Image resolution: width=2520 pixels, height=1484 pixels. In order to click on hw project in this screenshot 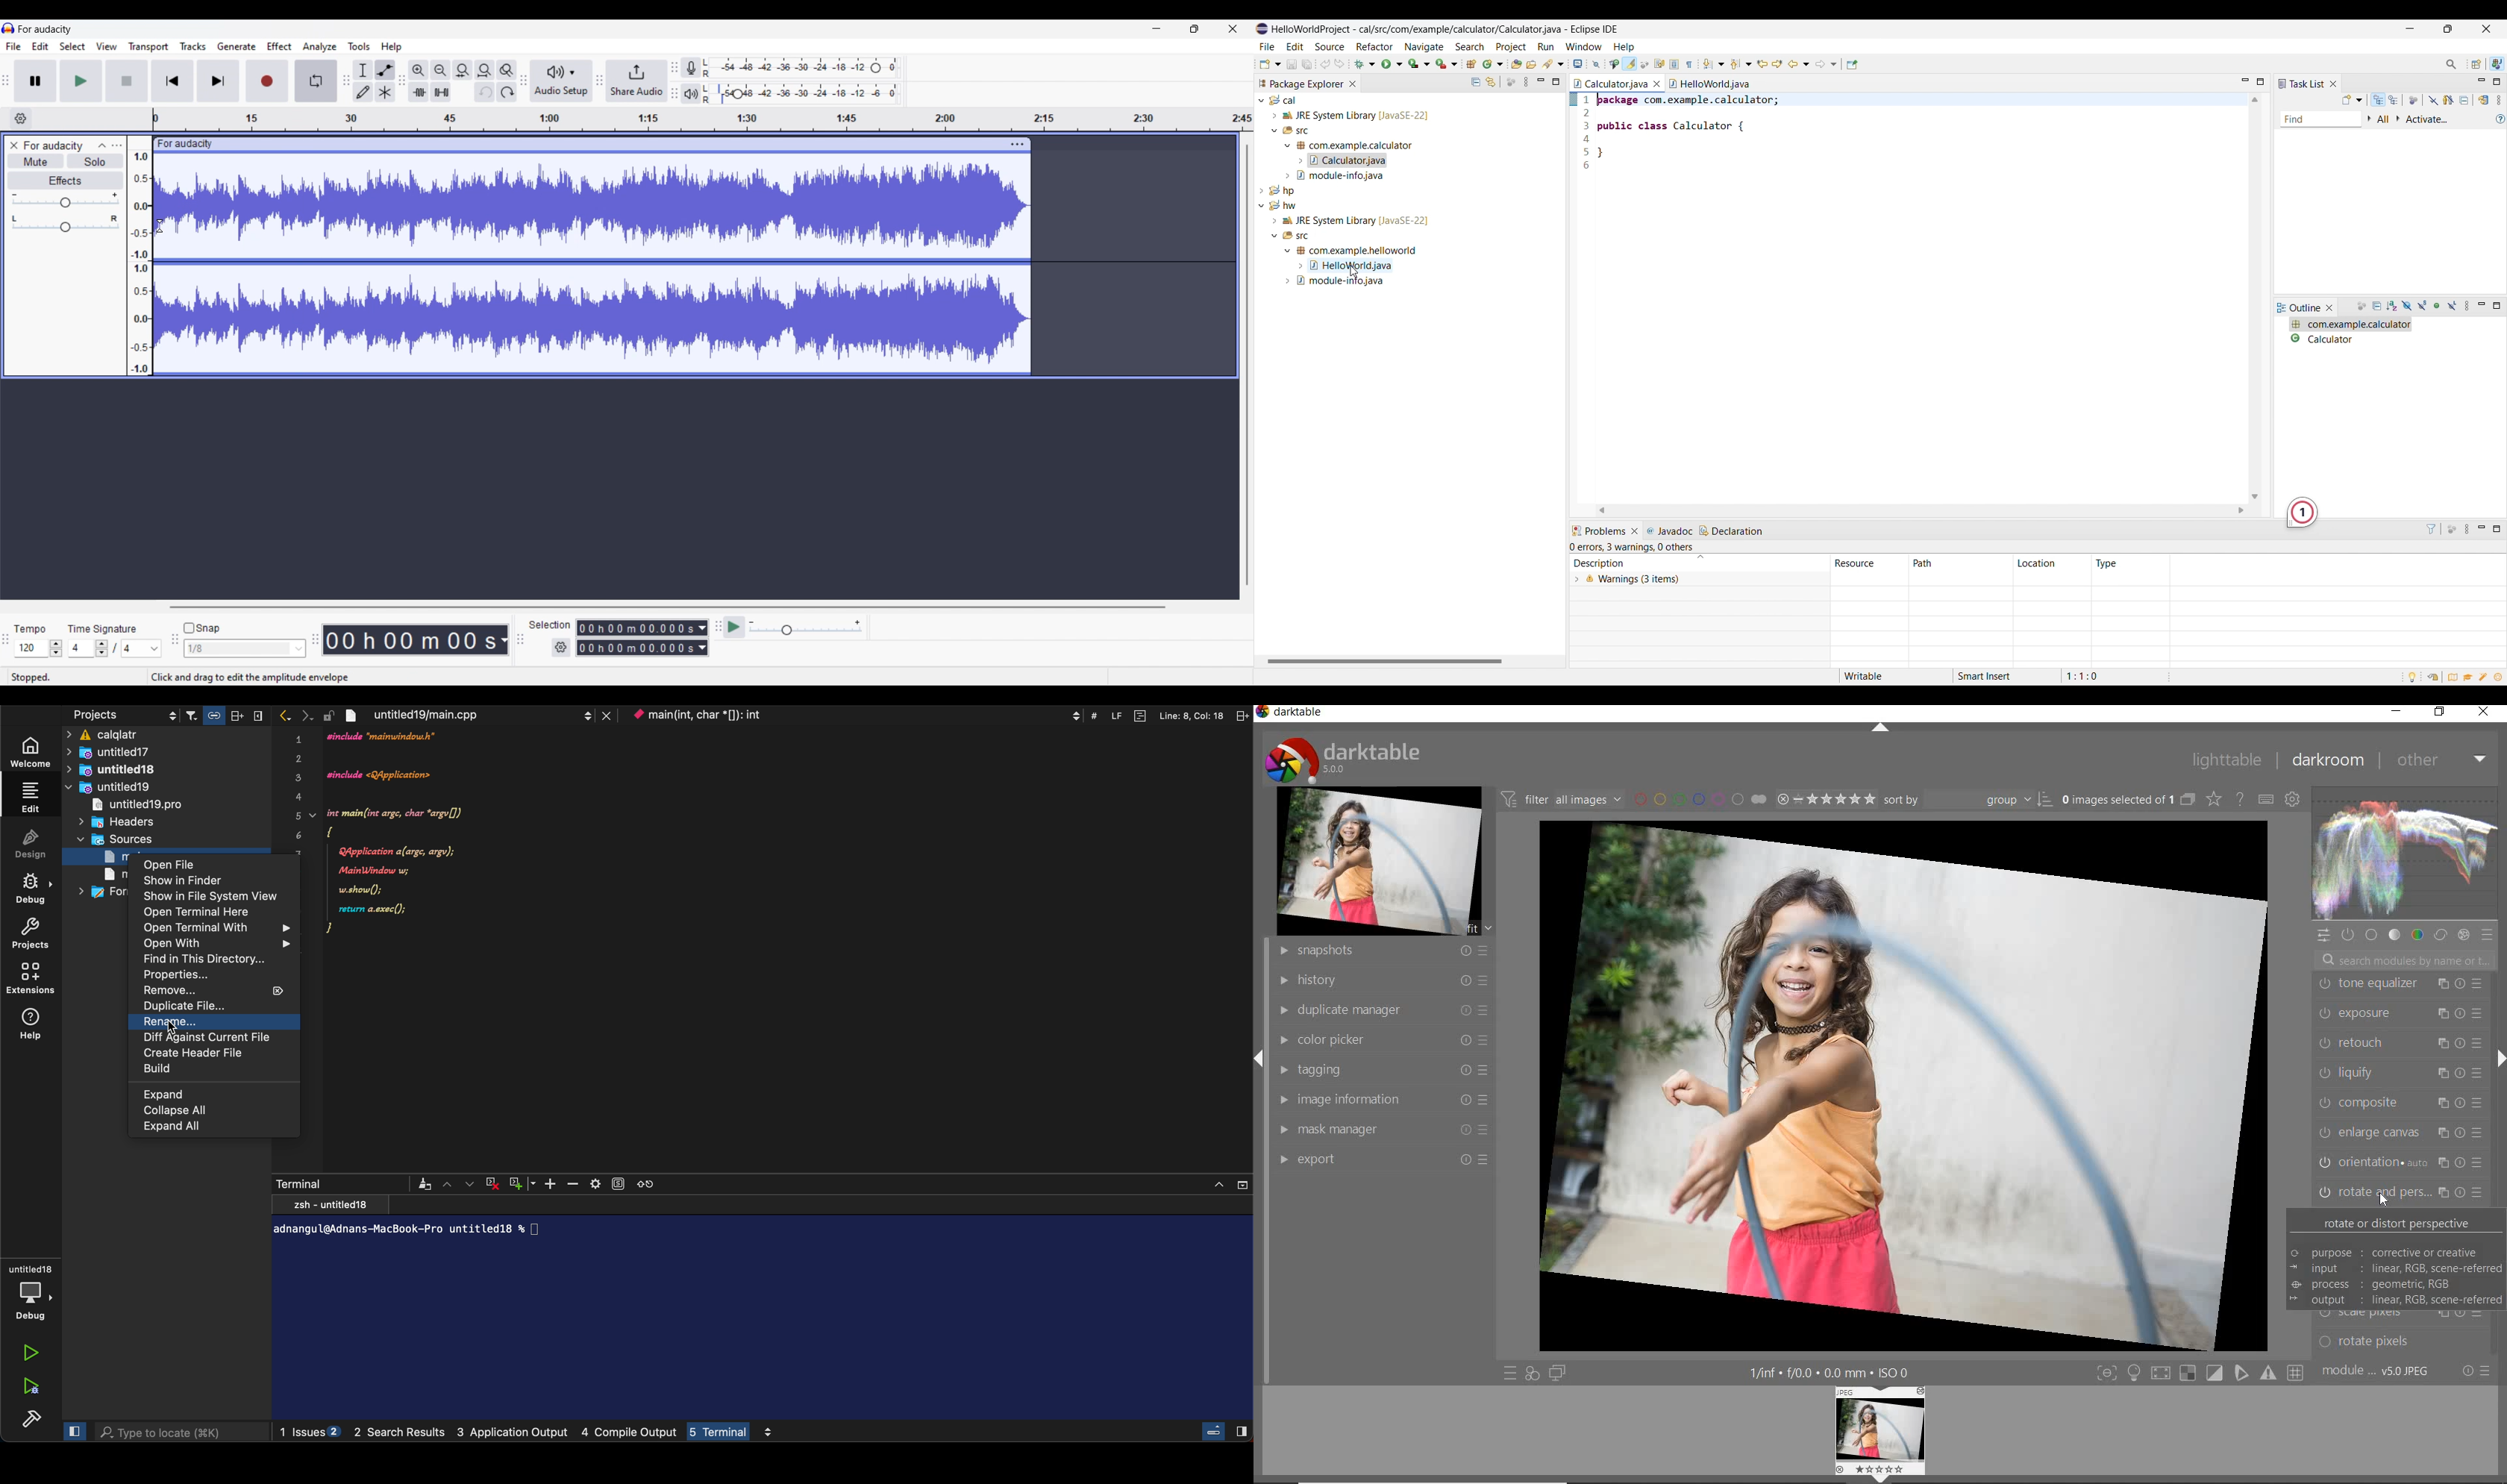, I will do `click(1406, 244)`.